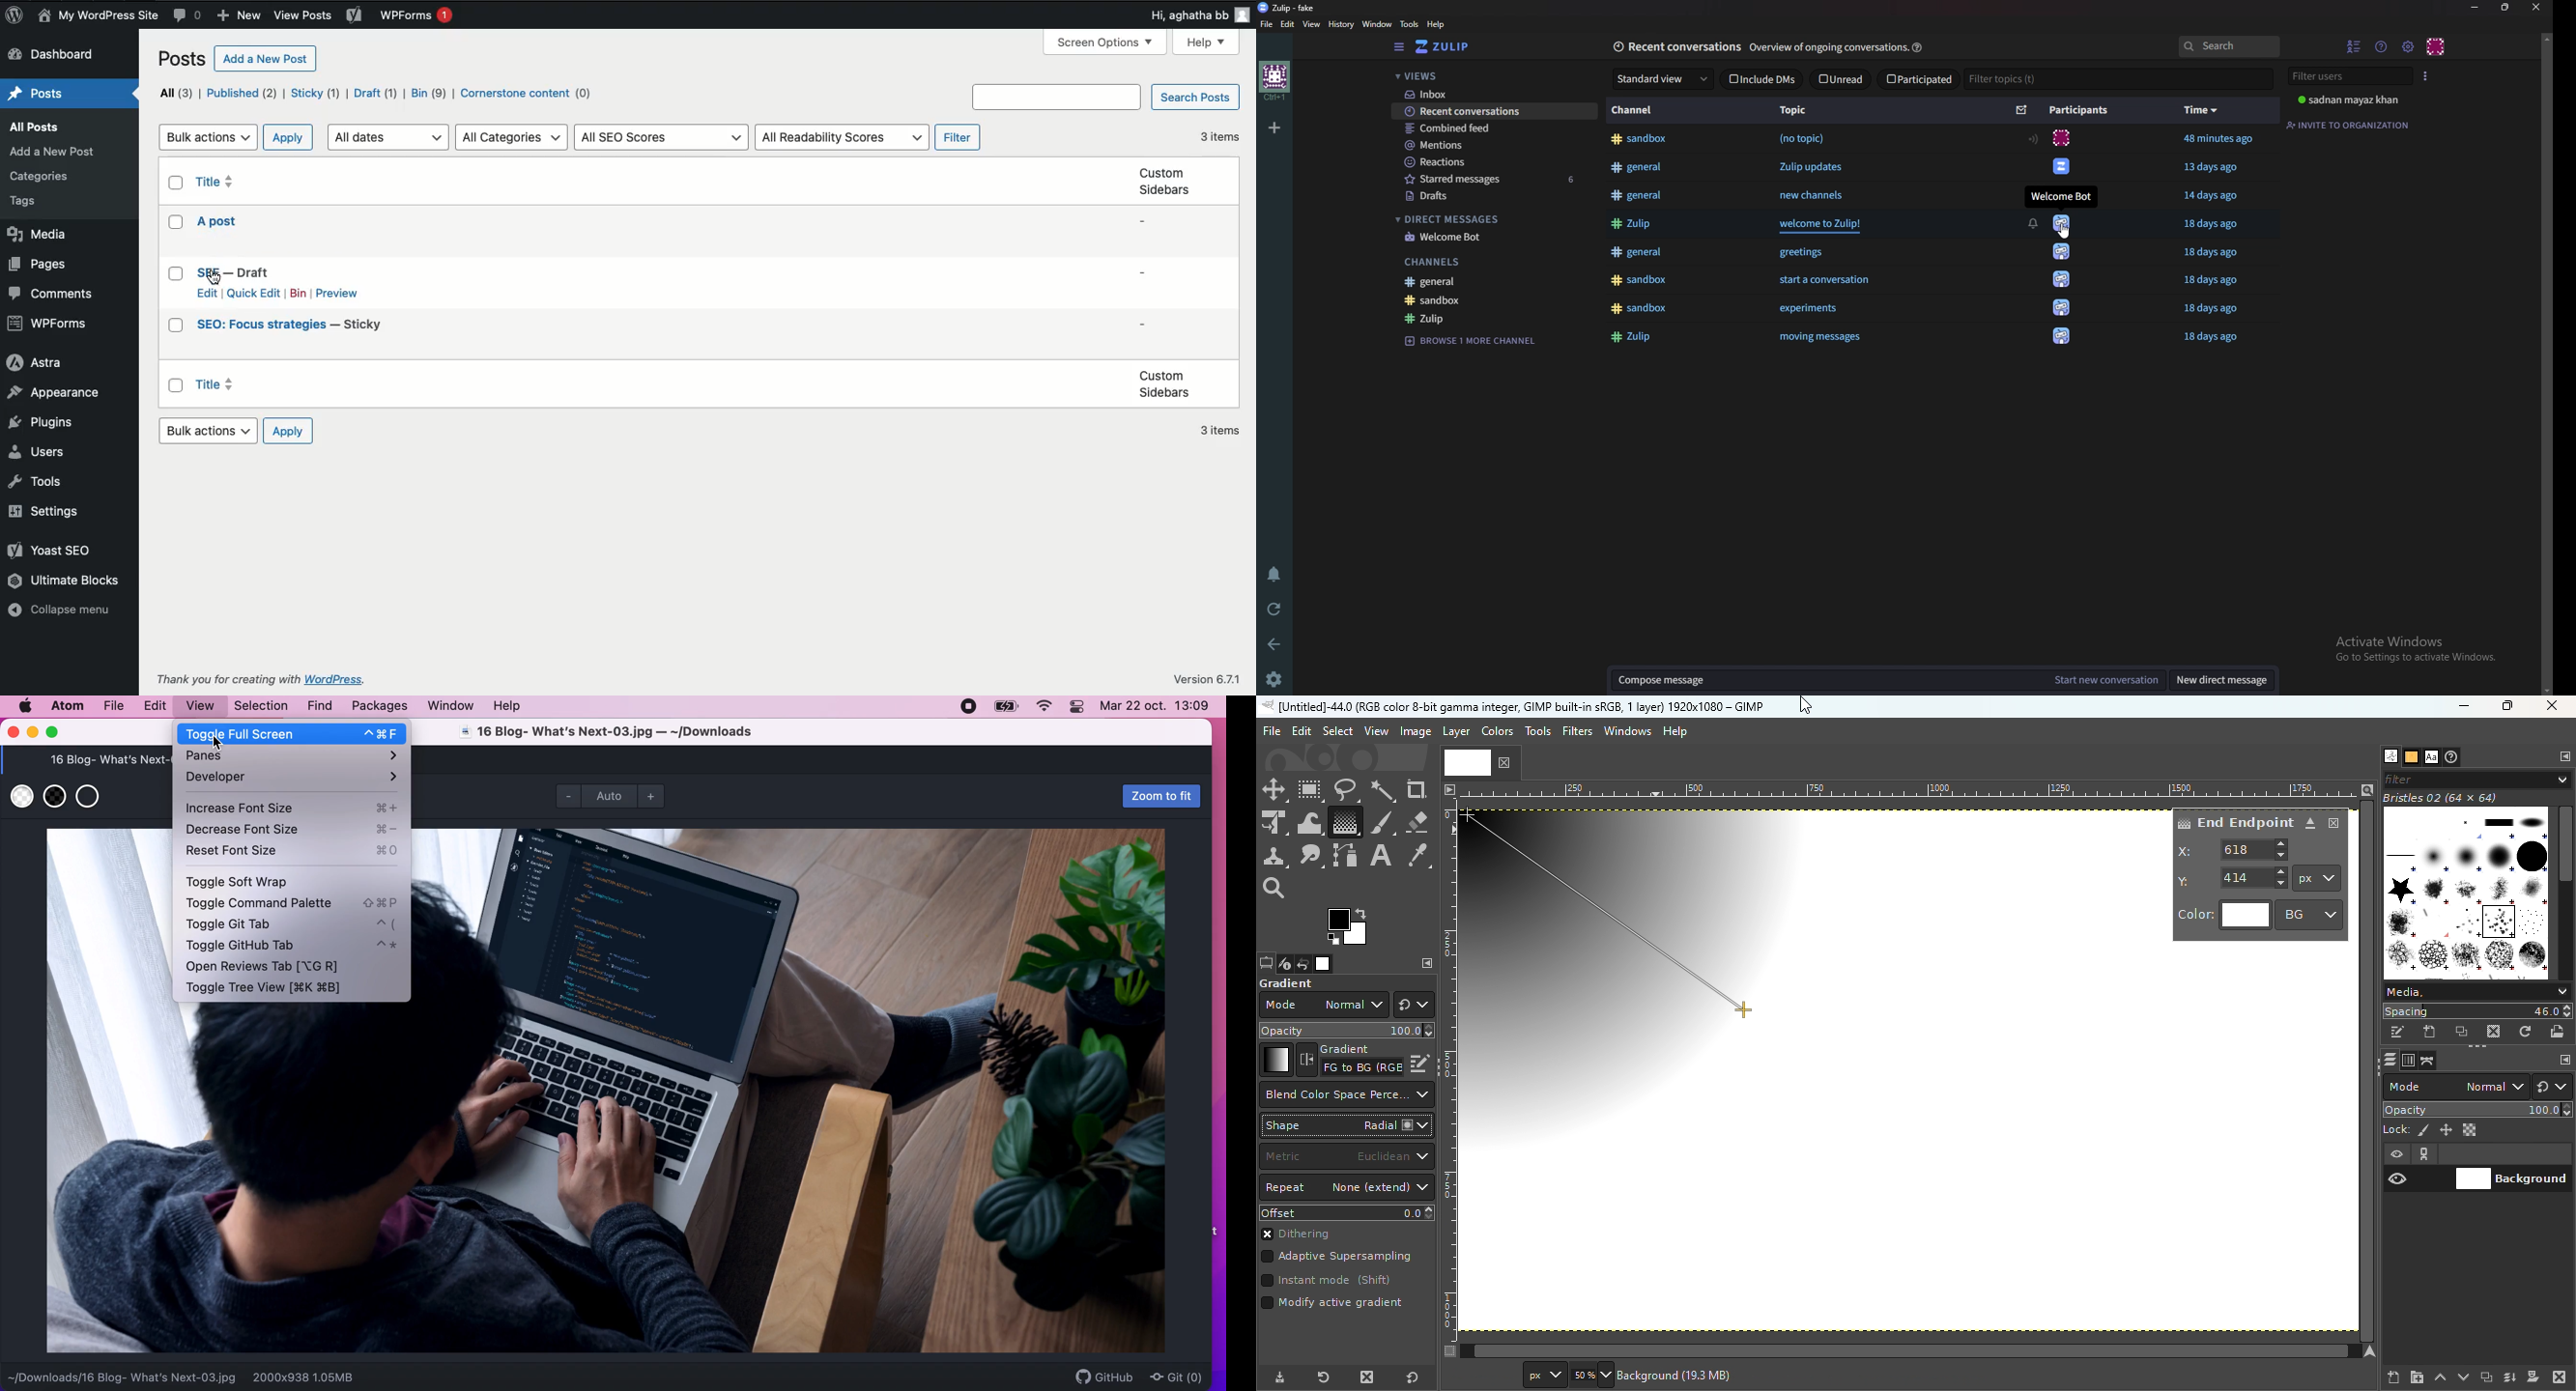 The width and height of the screenshot is (2576, 1400). What do you see at coordinates (2397, 1033) in the screenshot?
I see `Edit this brush` at bounding box center [2397, 1033].